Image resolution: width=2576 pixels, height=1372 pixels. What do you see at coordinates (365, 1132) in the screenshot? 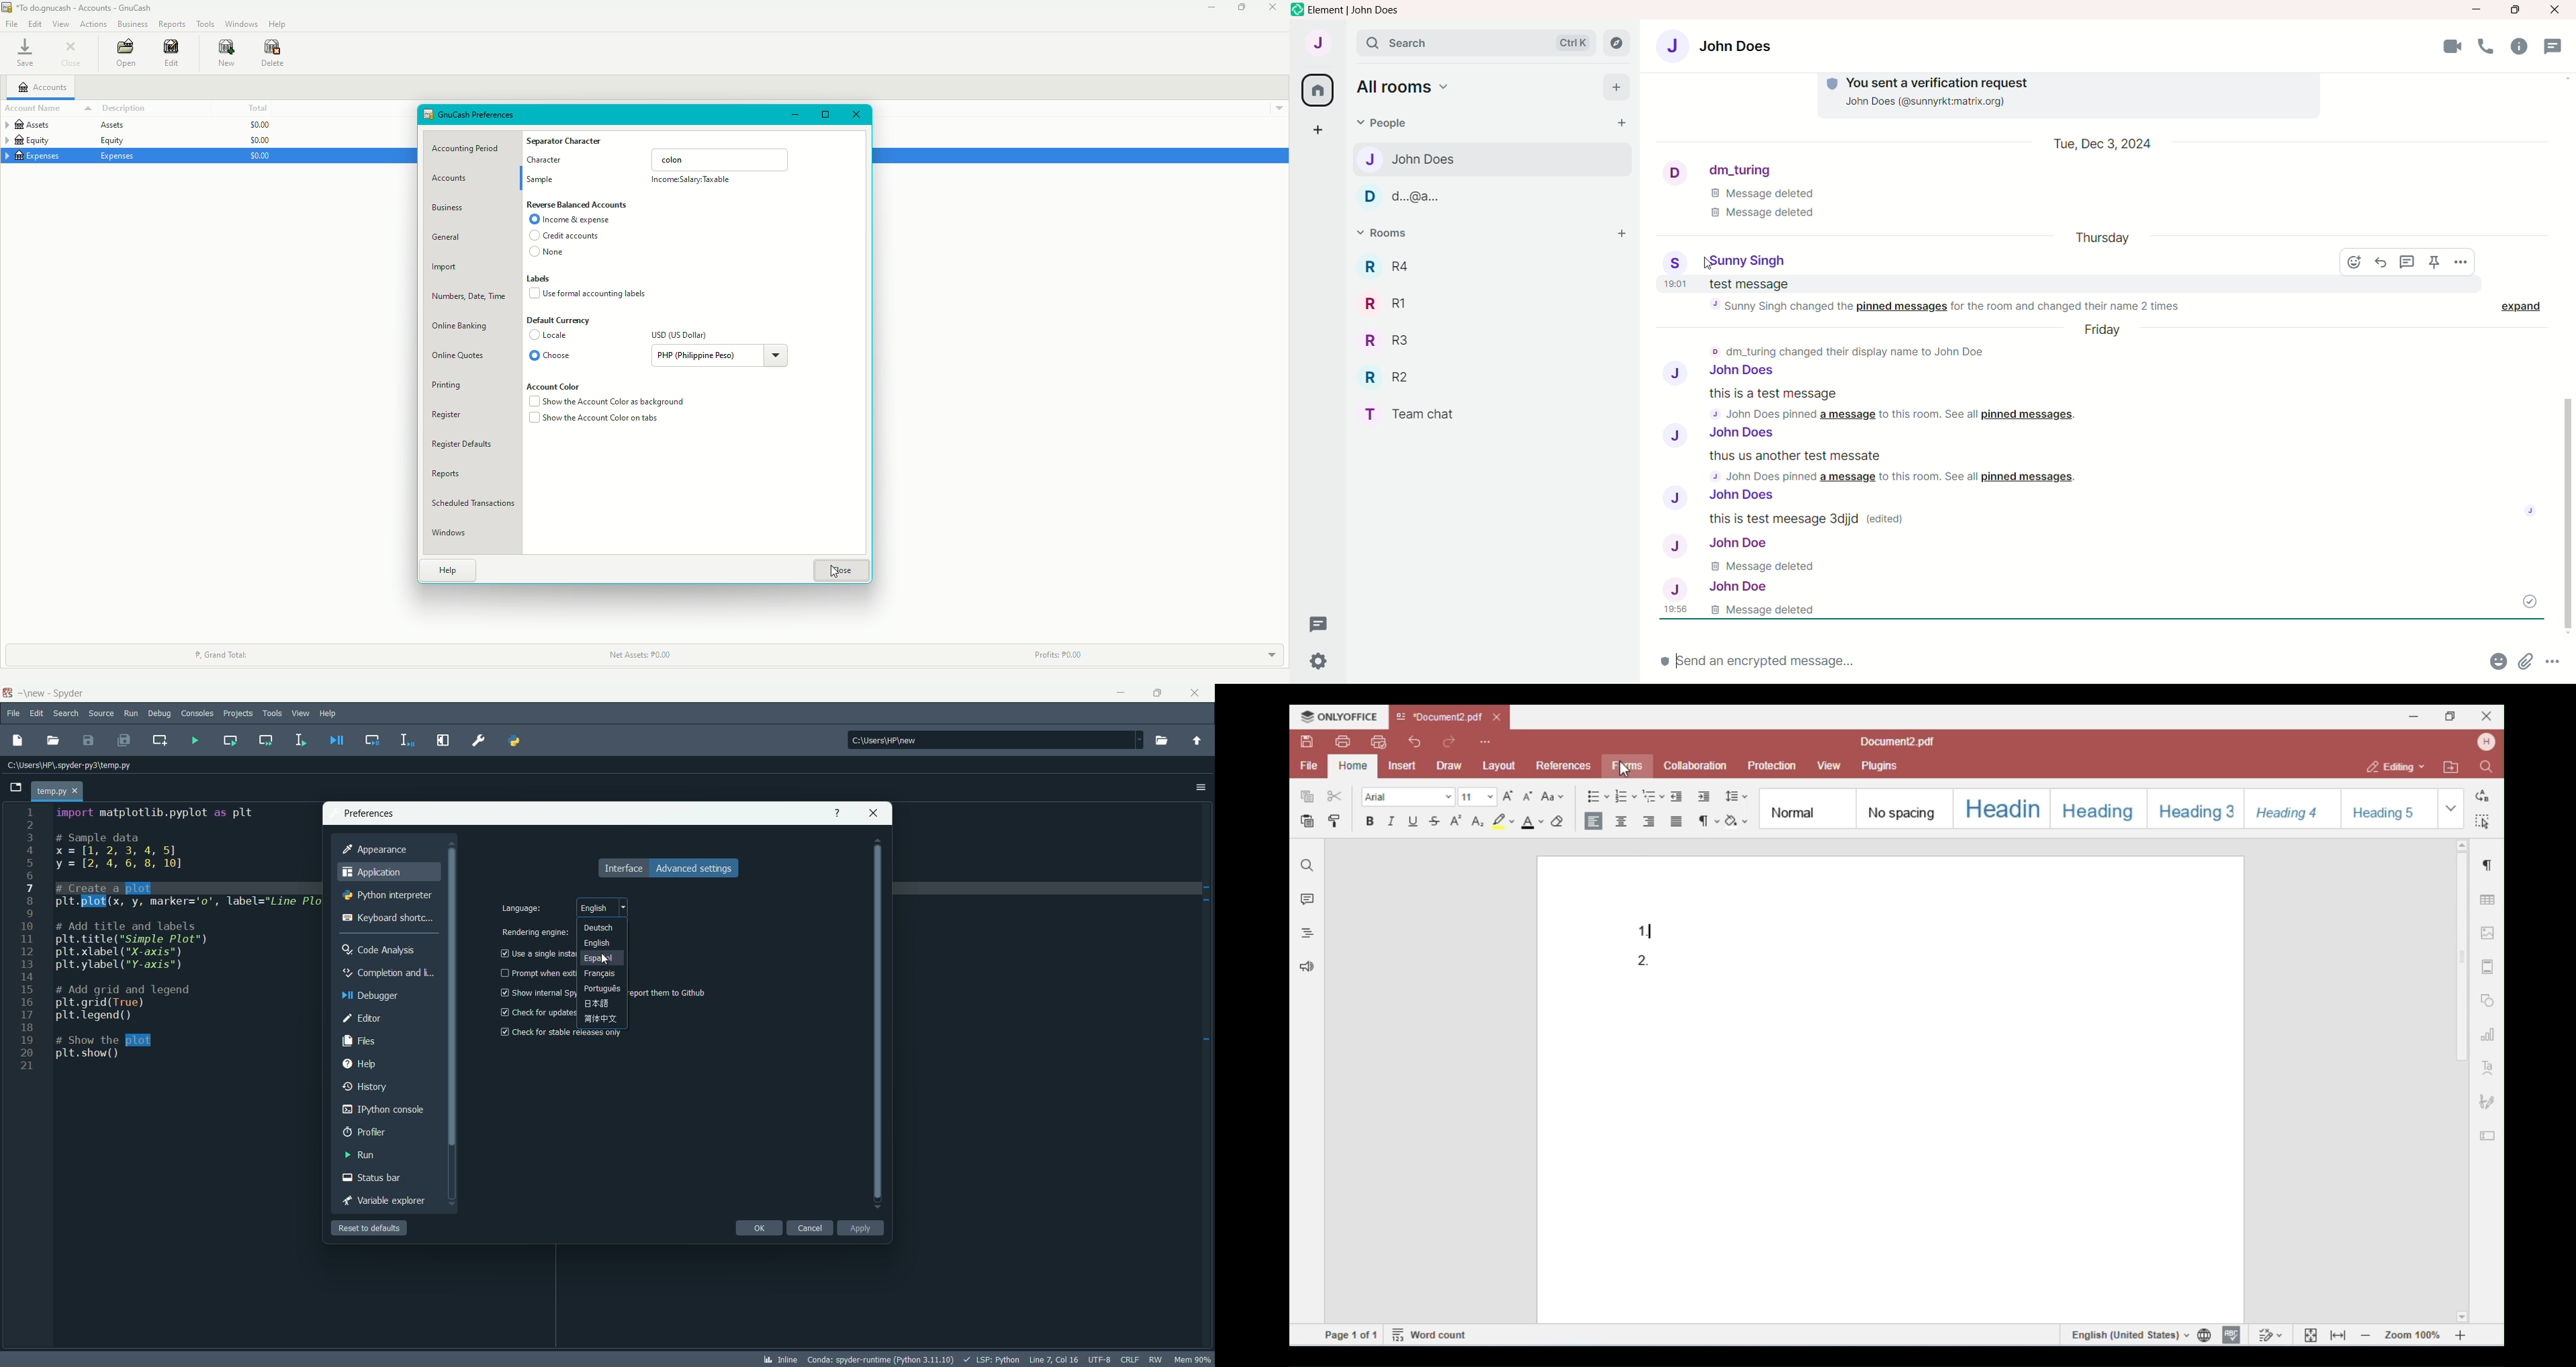
I see `profiler` at bounding box center [365, 1132].